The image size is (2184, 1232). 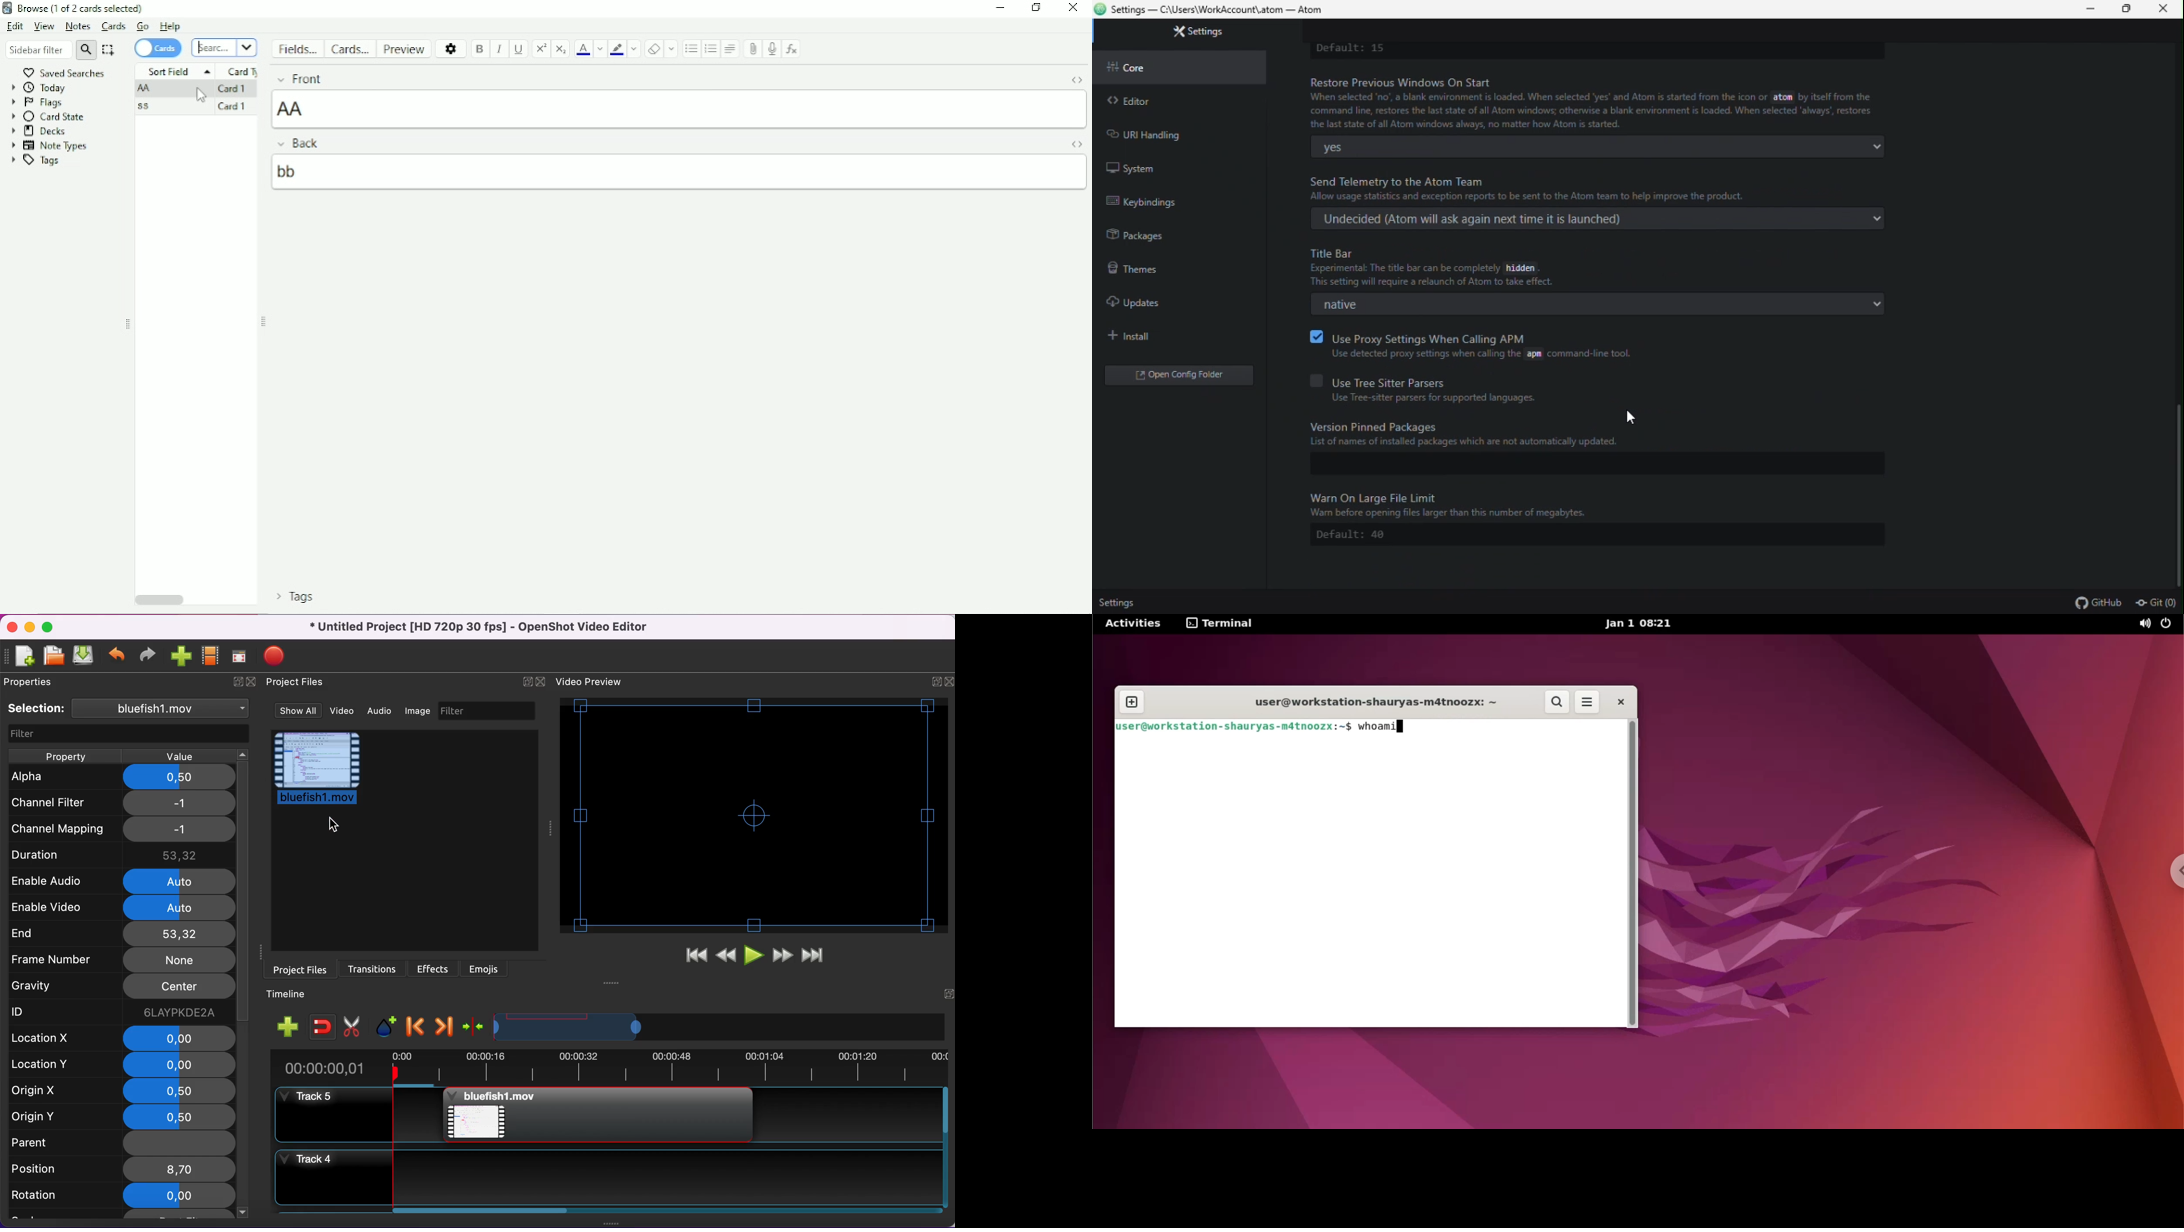 I want to click on open folder, so click(x=1167, y=378).